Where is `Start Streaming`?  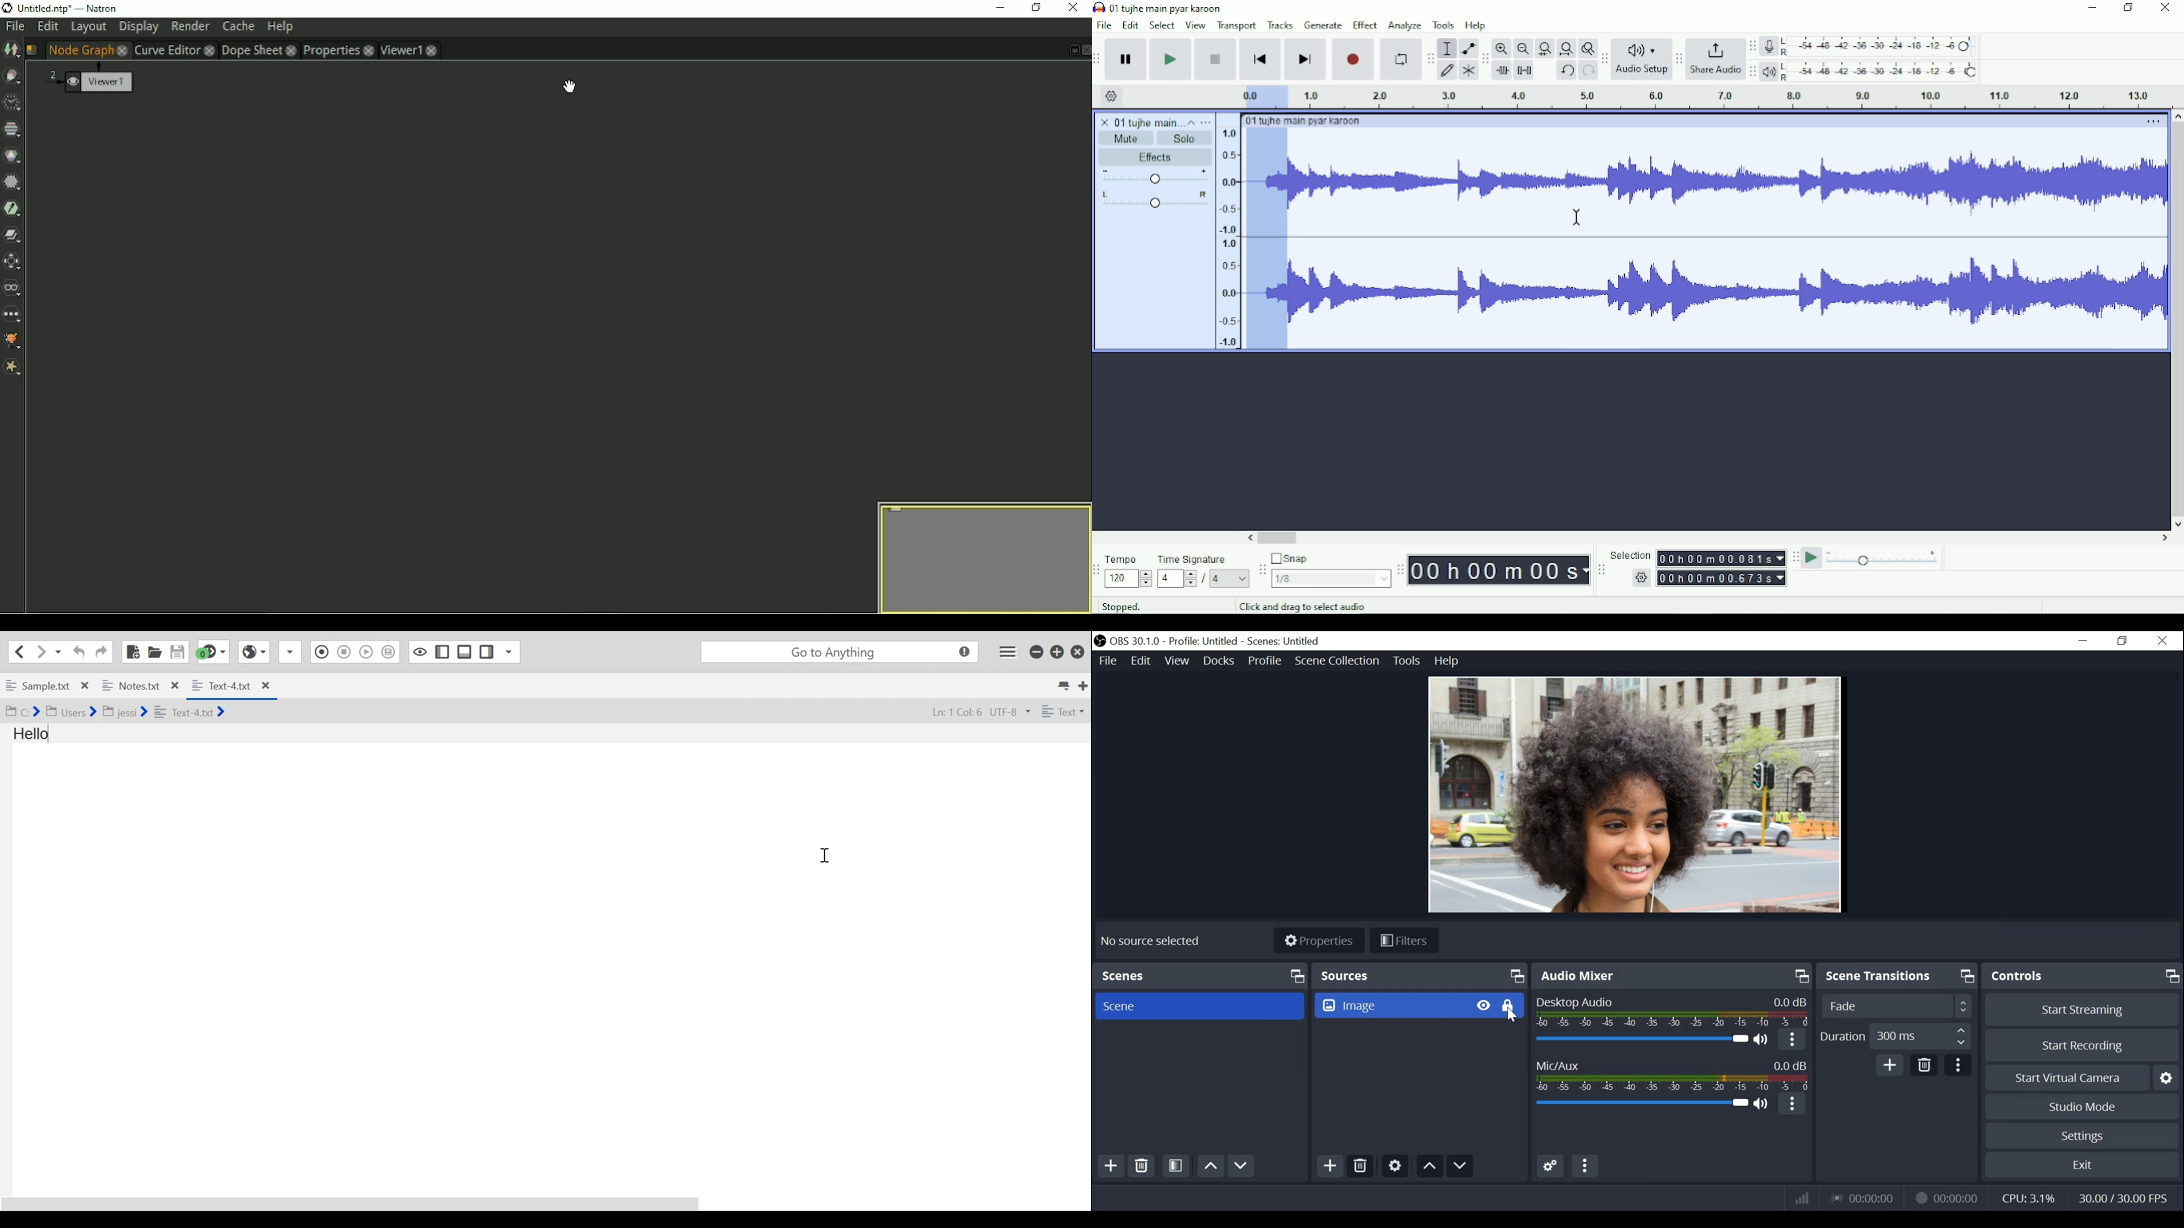
Start Streaming is located at coordinates (2082, 1010).